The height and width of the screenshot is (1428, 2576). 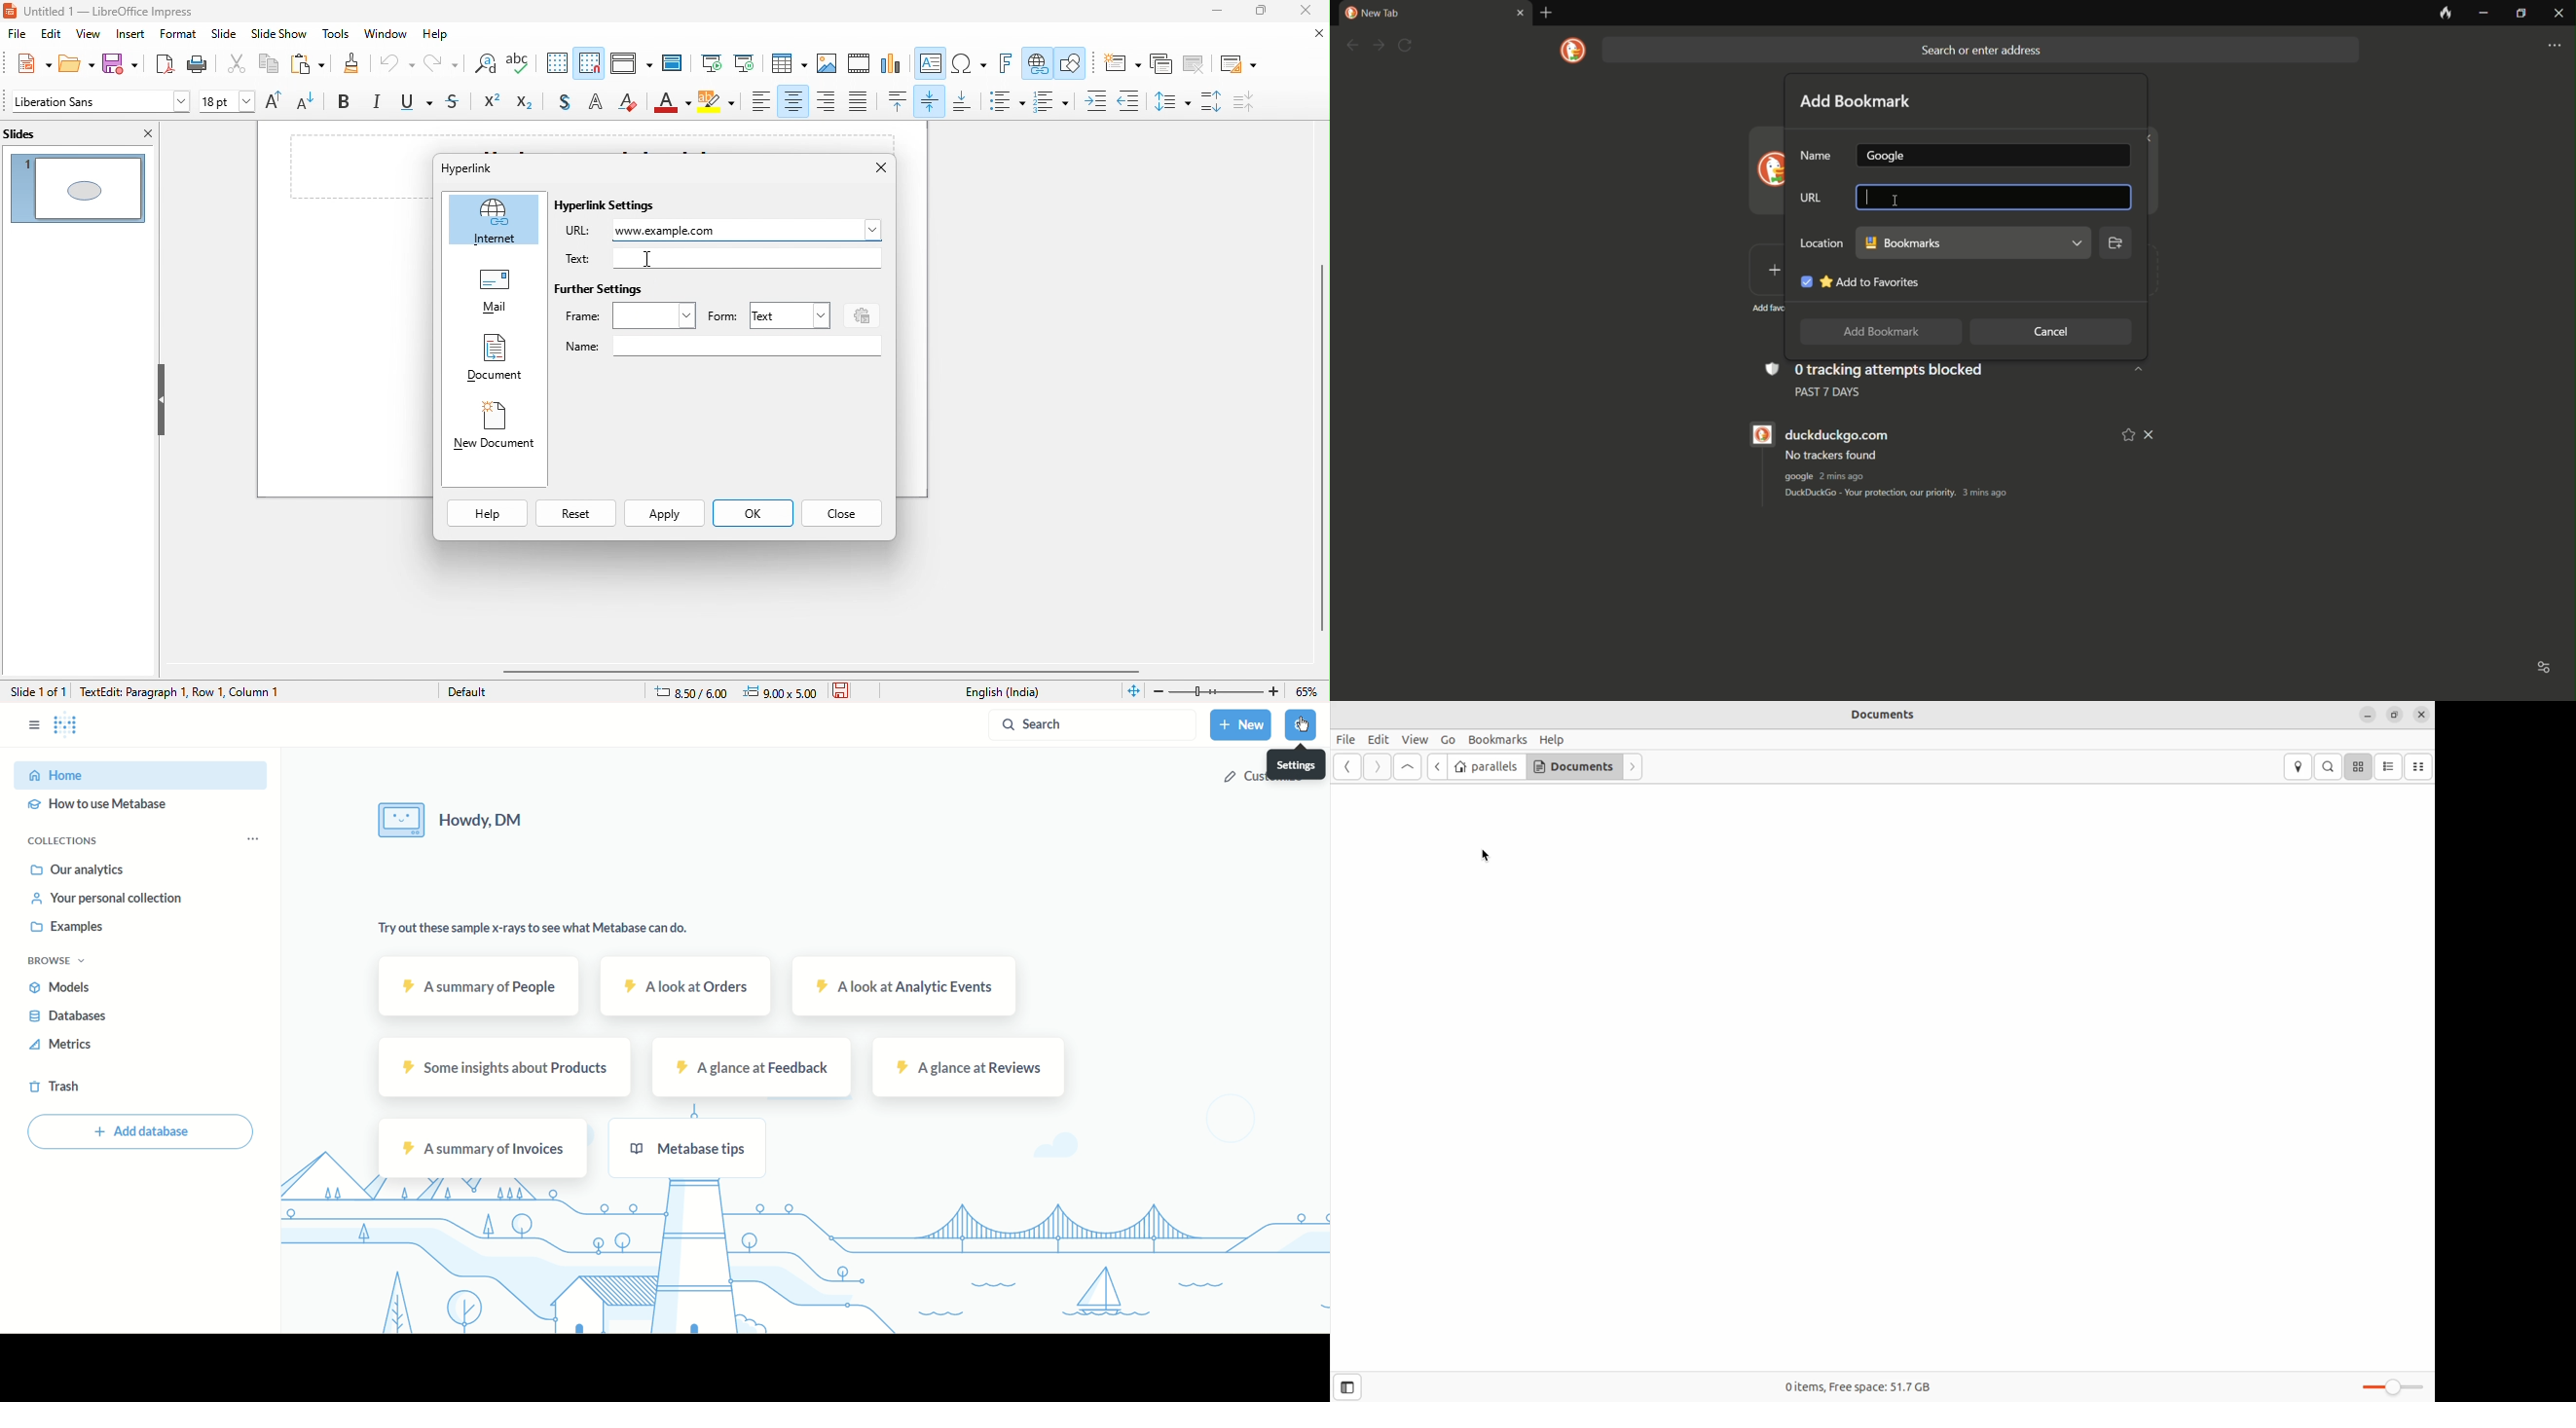 I want to click on slide, so click(x=224, y=36).